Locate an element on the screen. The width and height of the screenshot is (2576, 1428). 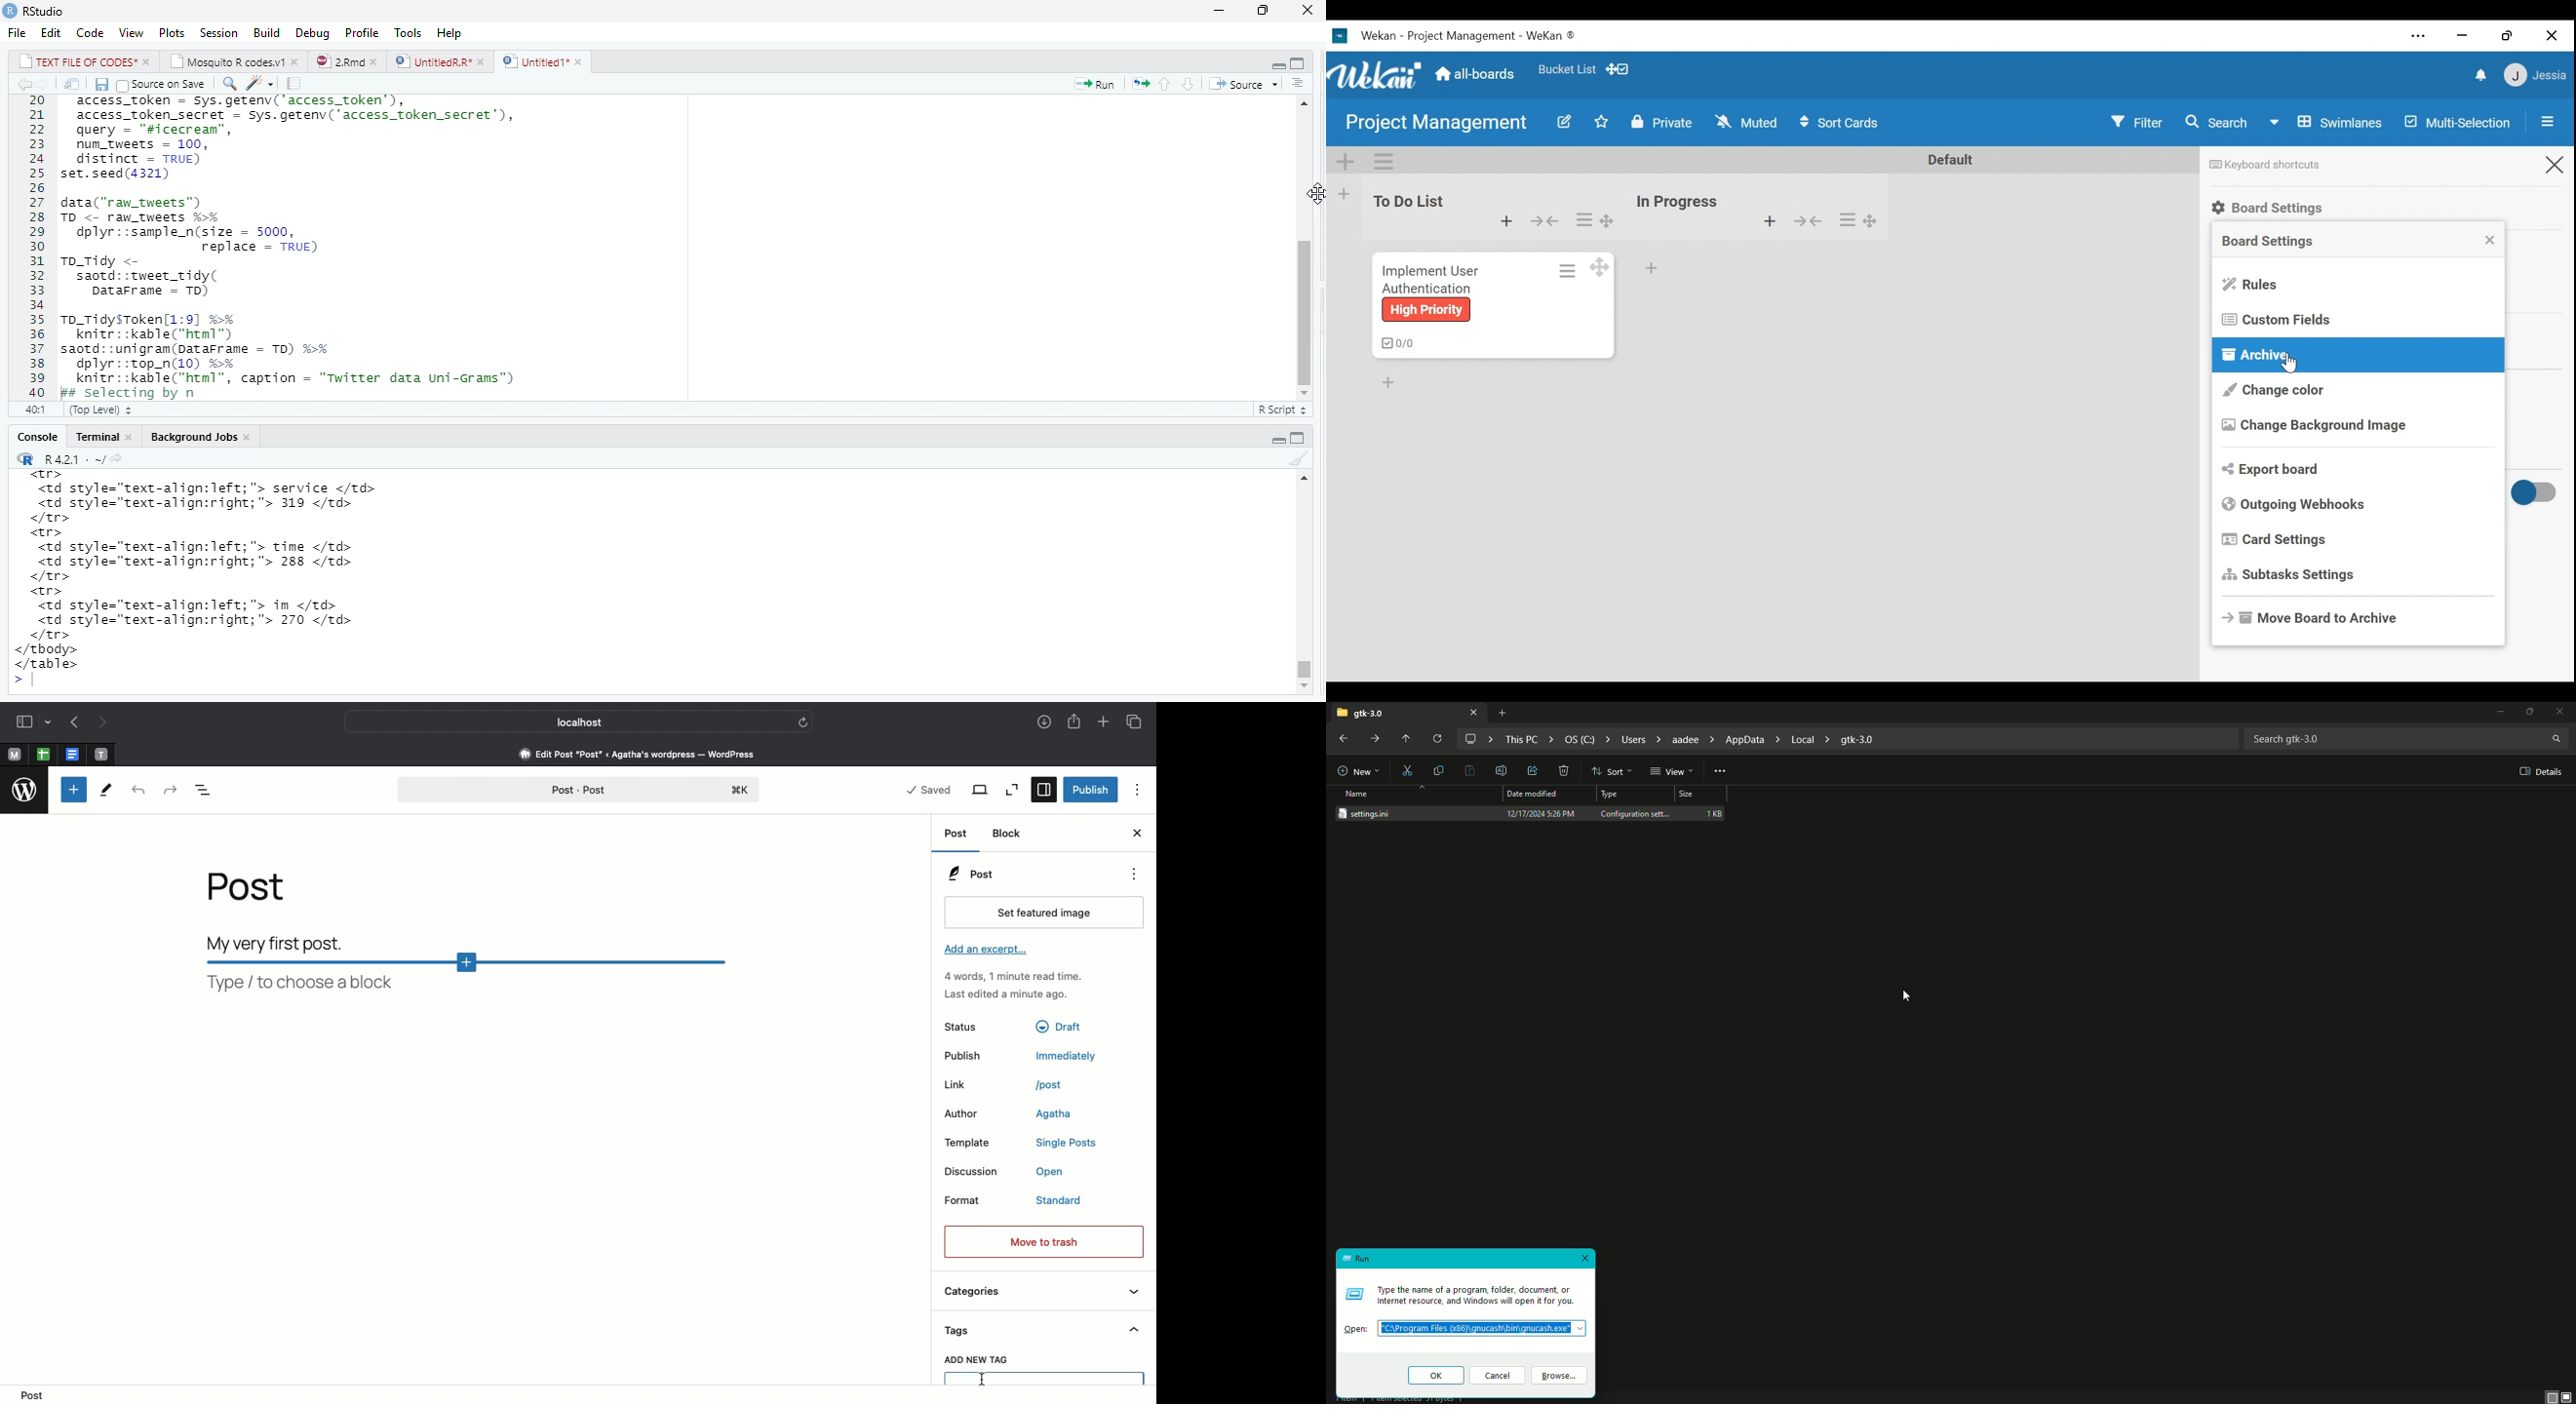
Cancel is located at coordinates (1497, 1377).